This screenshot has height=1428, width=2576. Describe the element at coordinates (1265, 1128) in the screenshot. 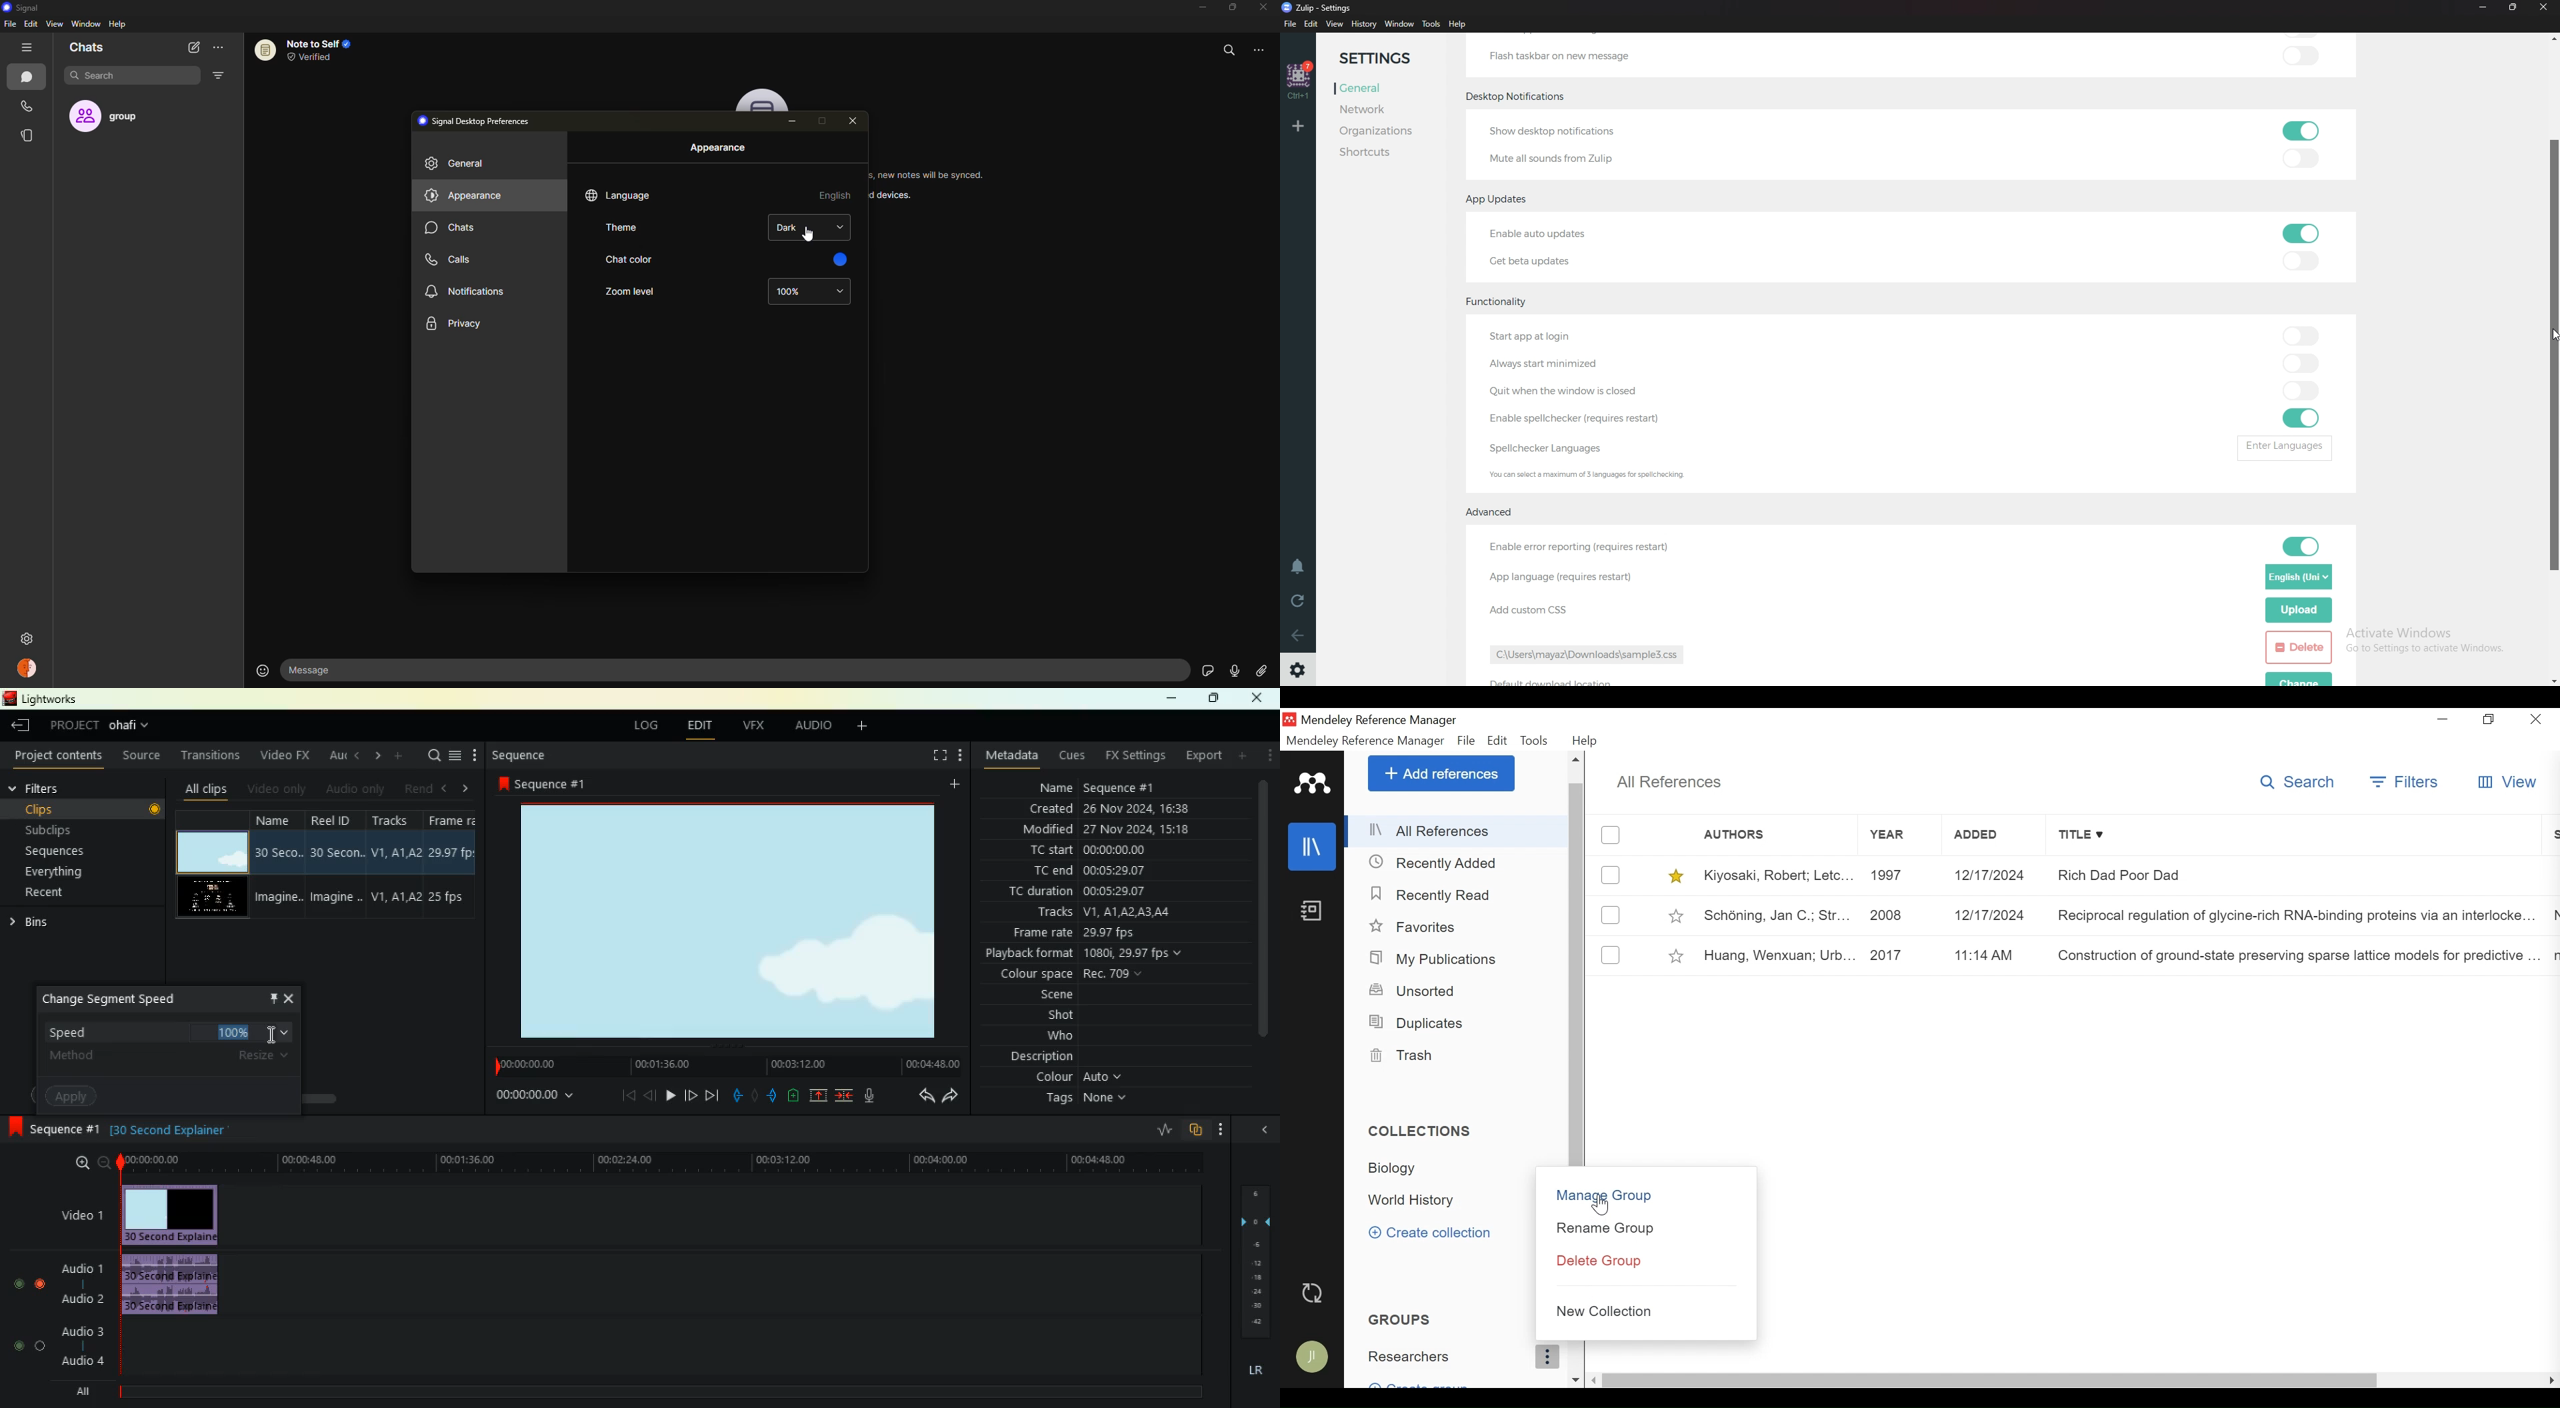

I see `close` at that location.